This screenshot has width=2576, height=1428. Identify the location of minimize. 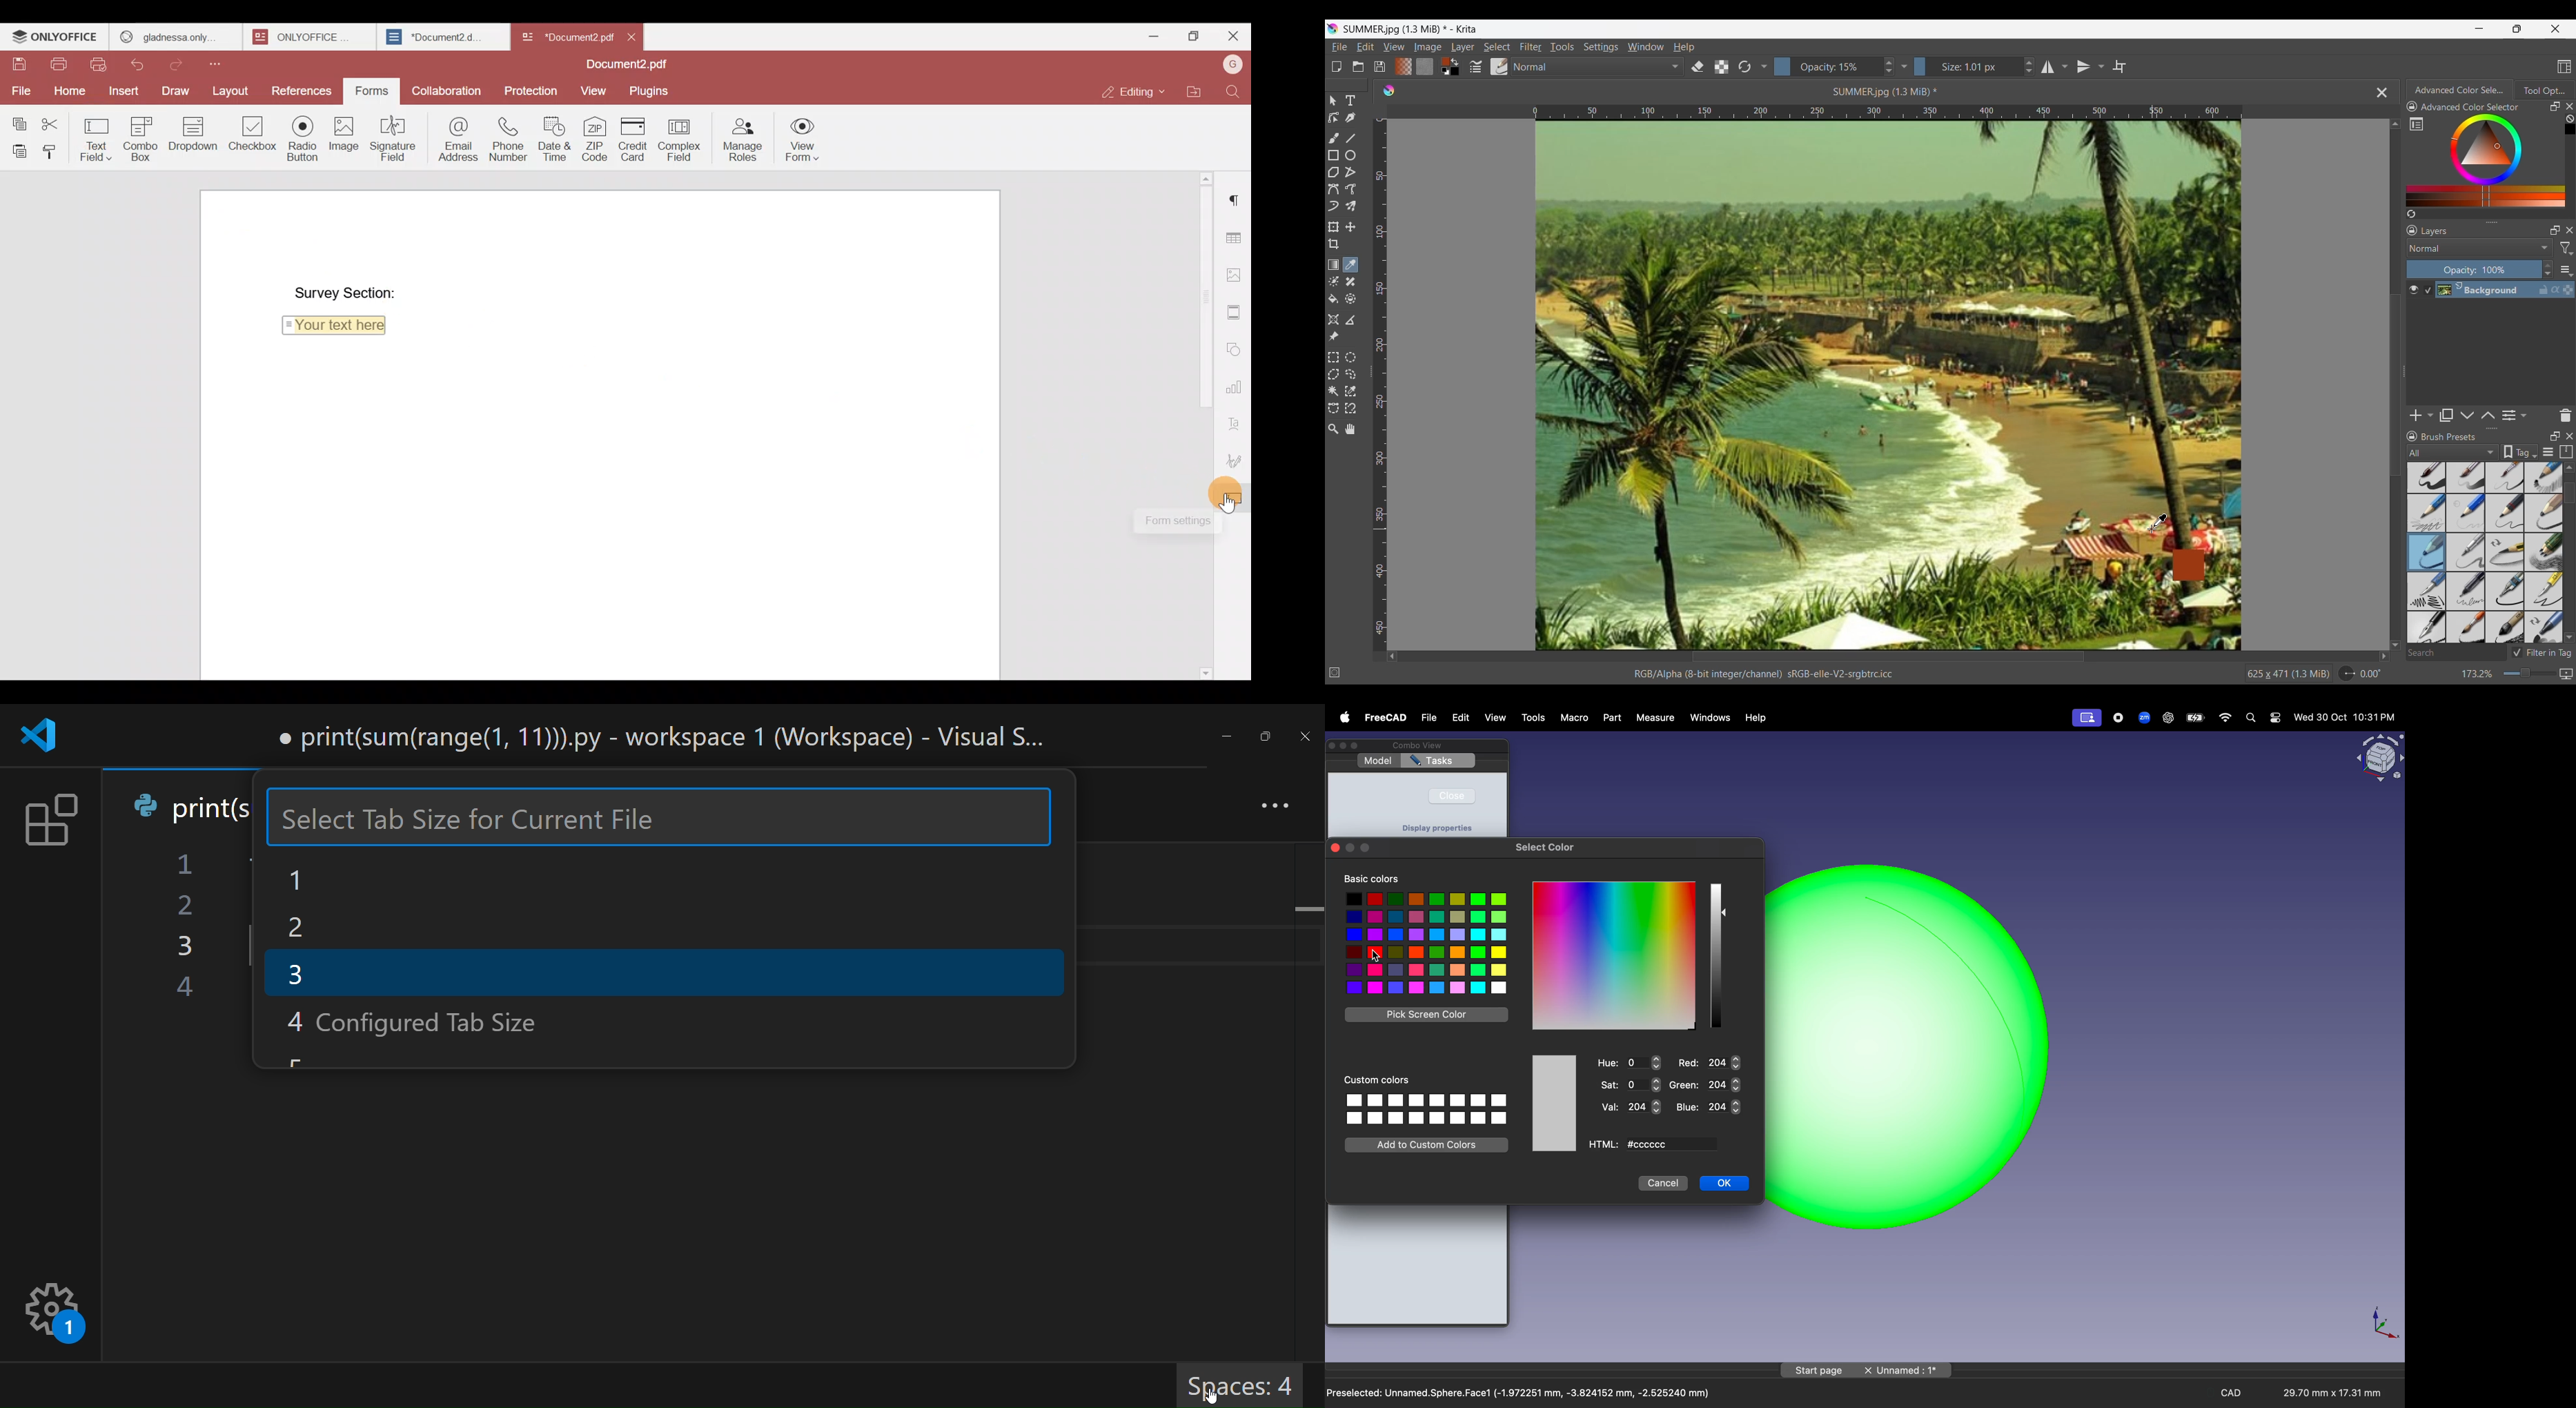
(1345, 746).